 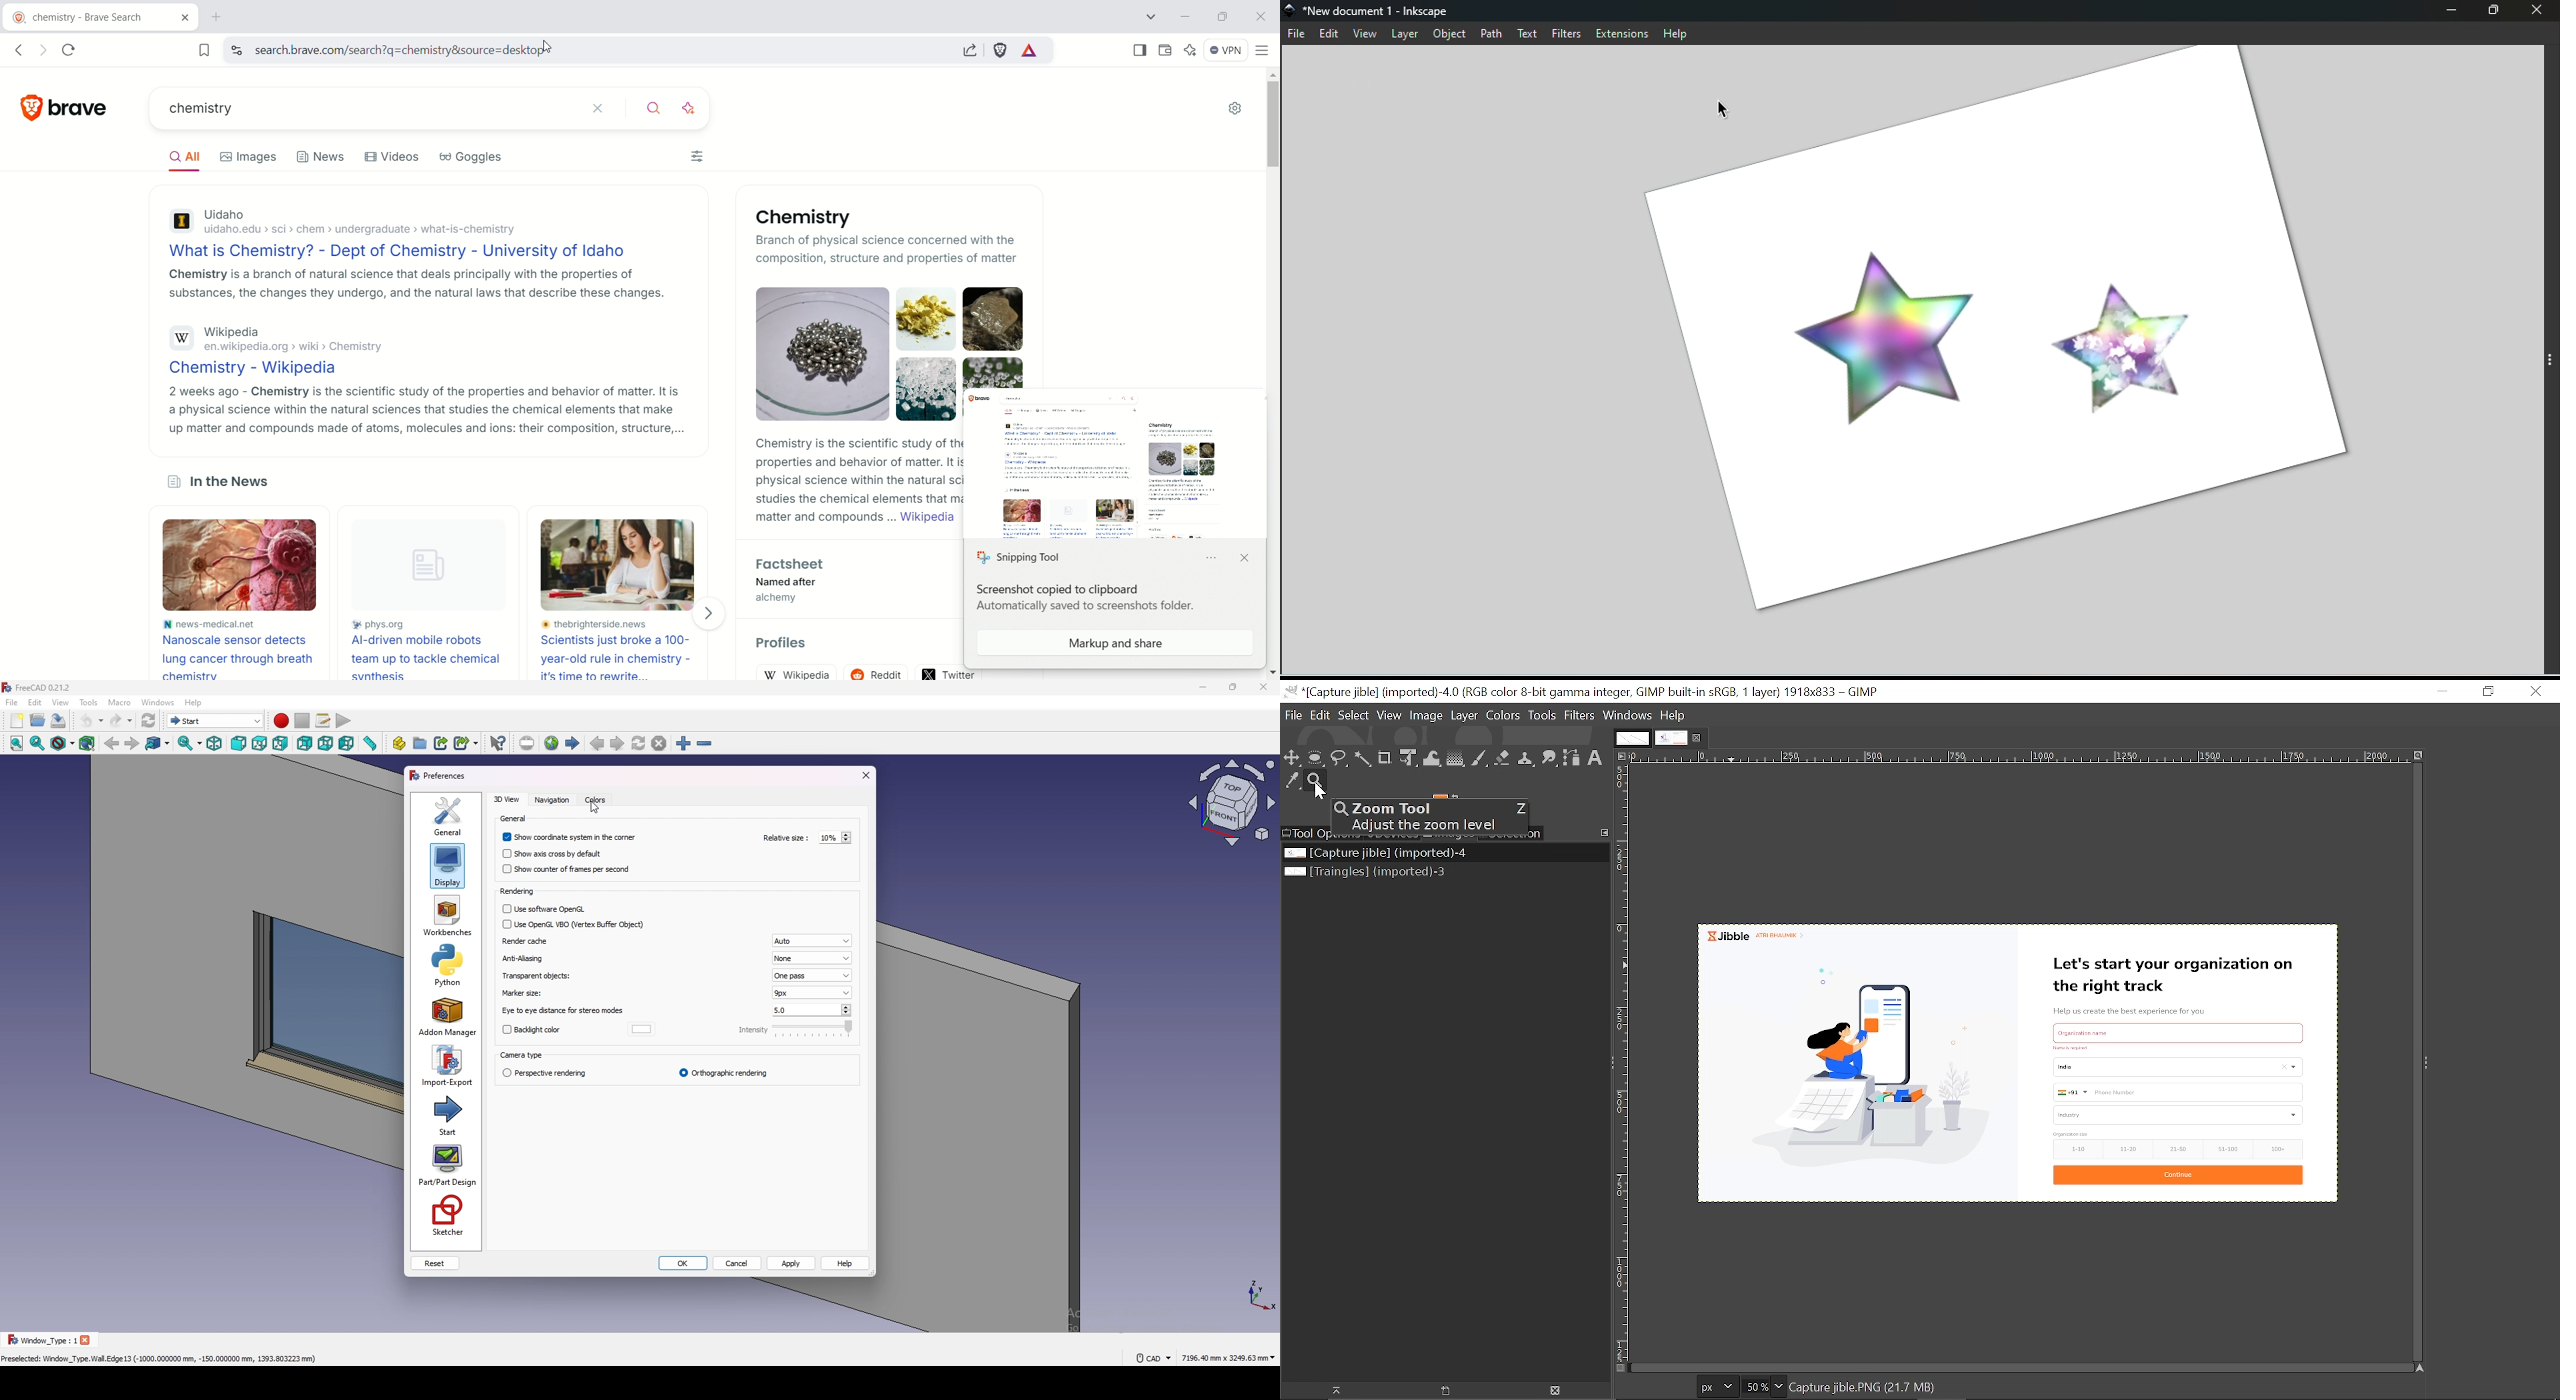 I want to click on Edit, so click(x=1330, y=35).